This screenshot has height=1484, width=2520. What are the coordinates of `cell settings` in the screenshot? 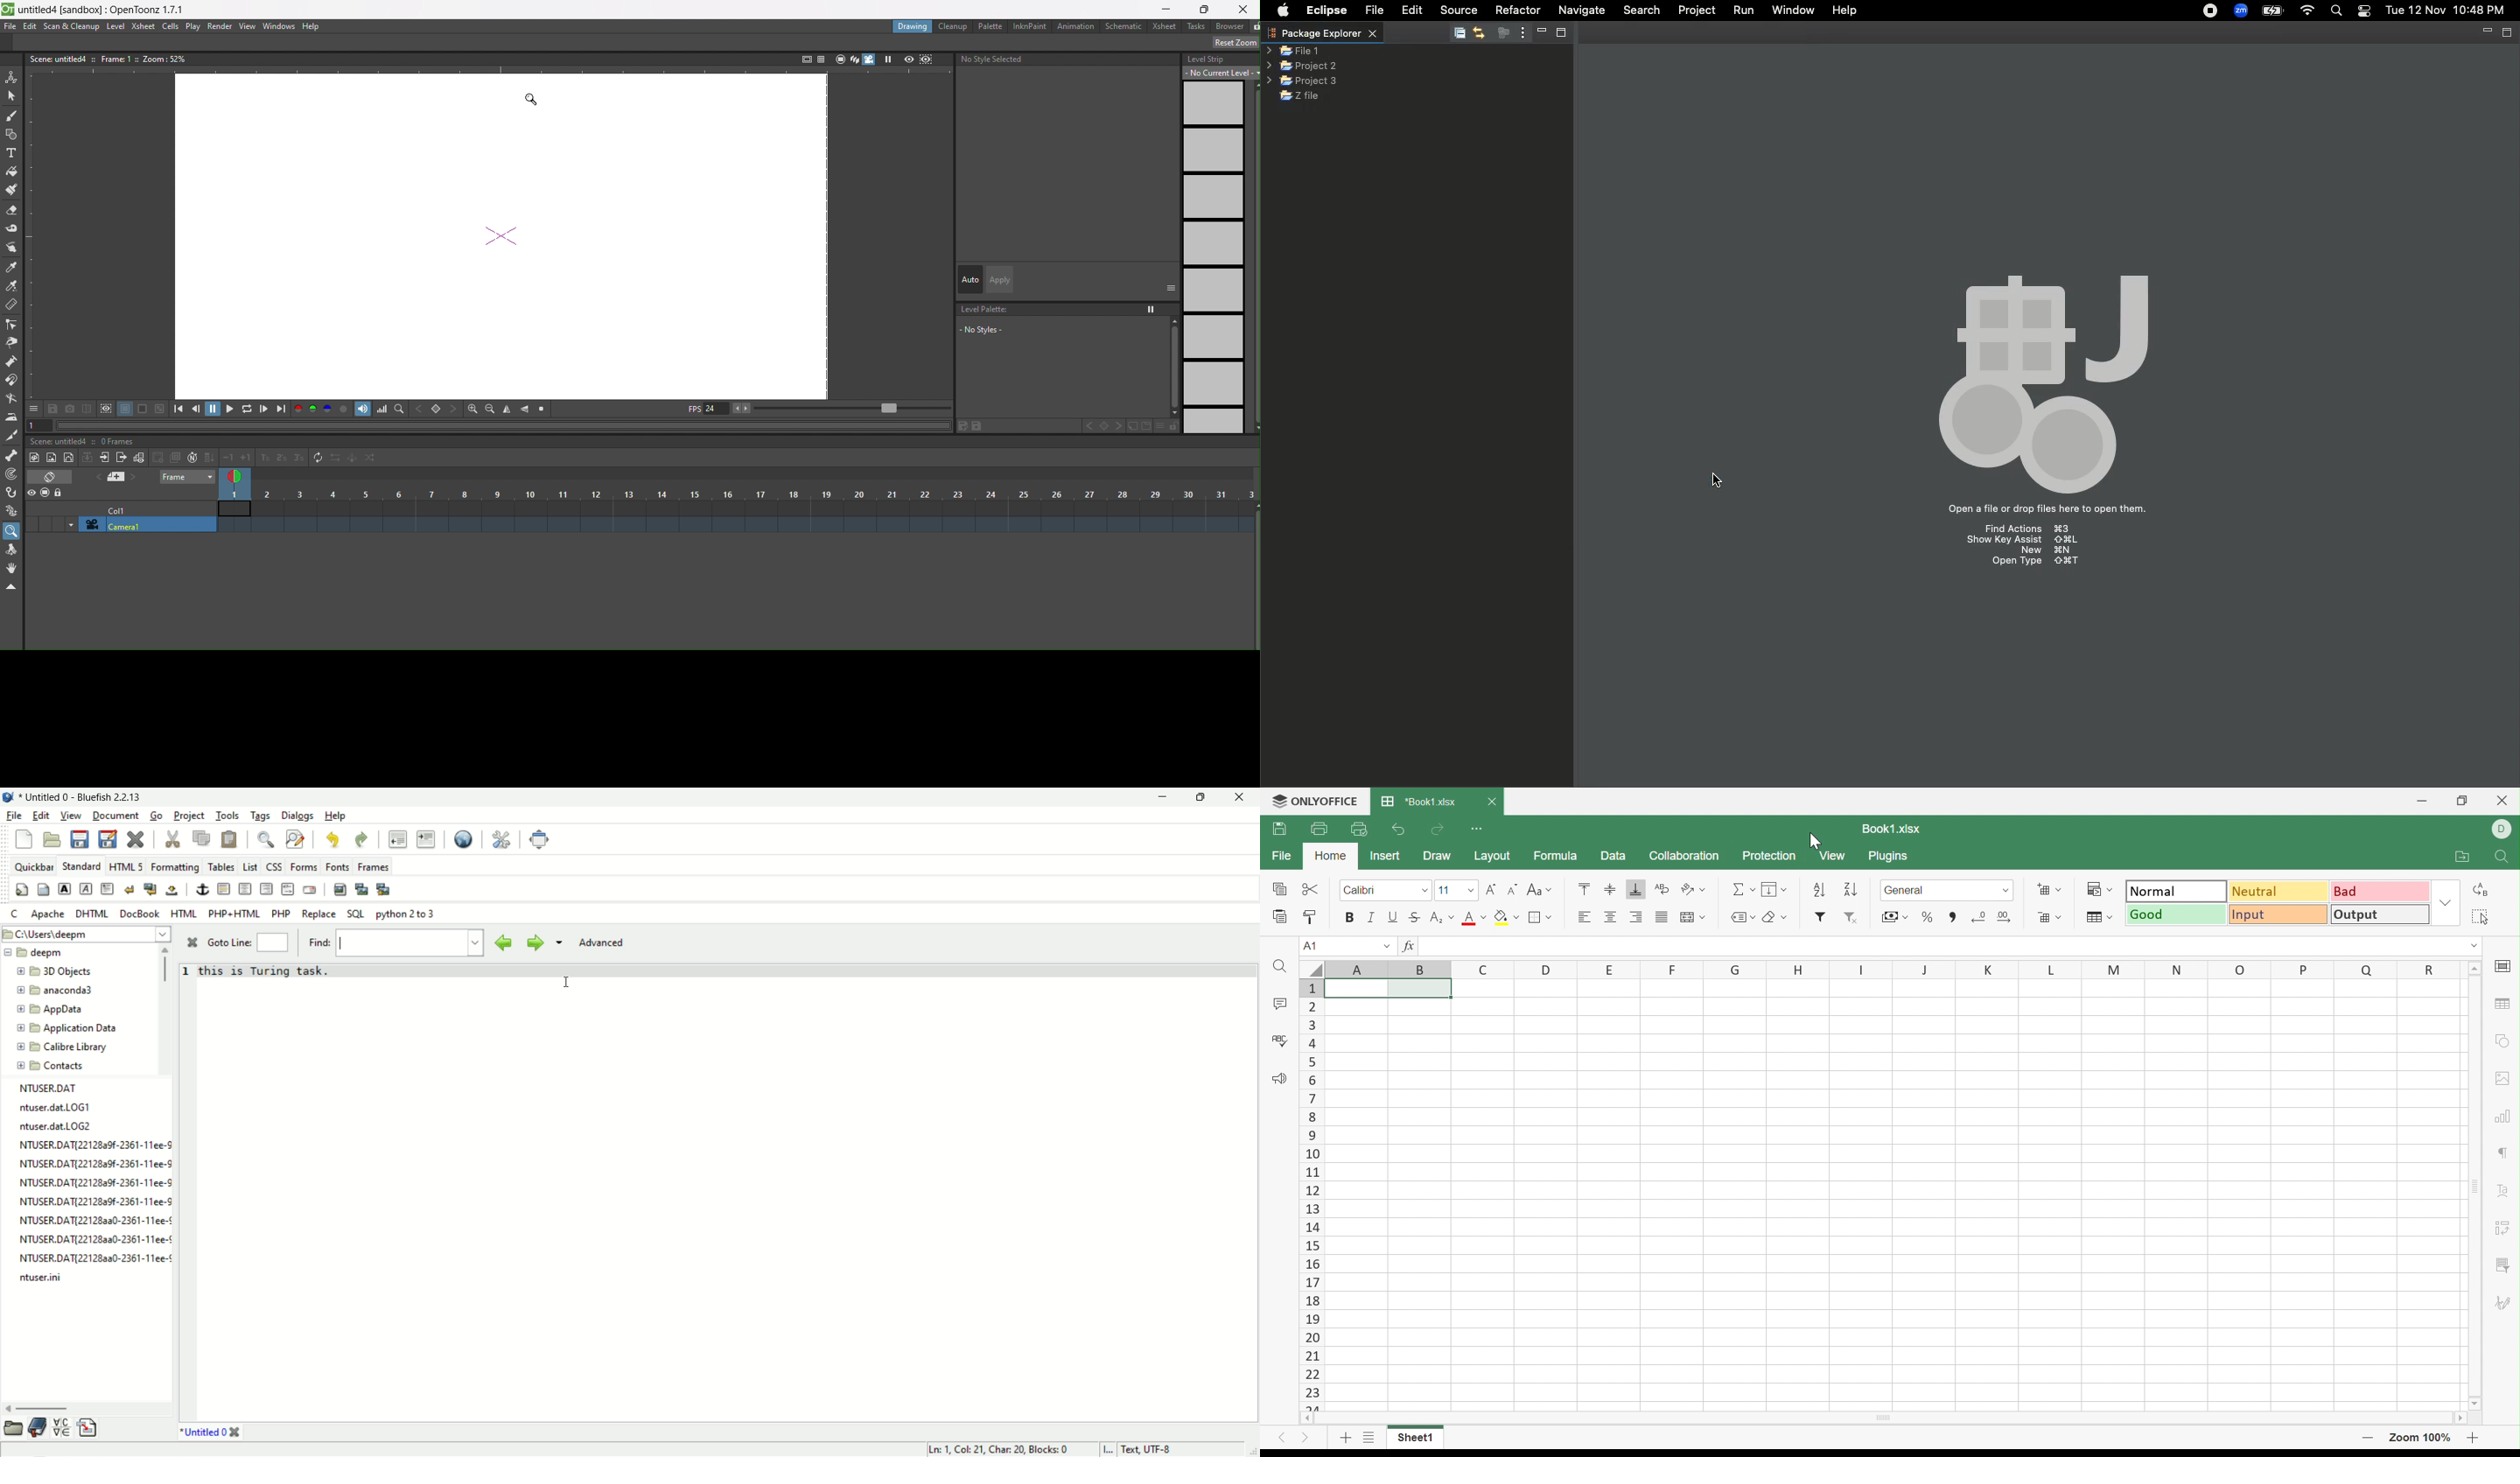 It's located at (2506, 966).